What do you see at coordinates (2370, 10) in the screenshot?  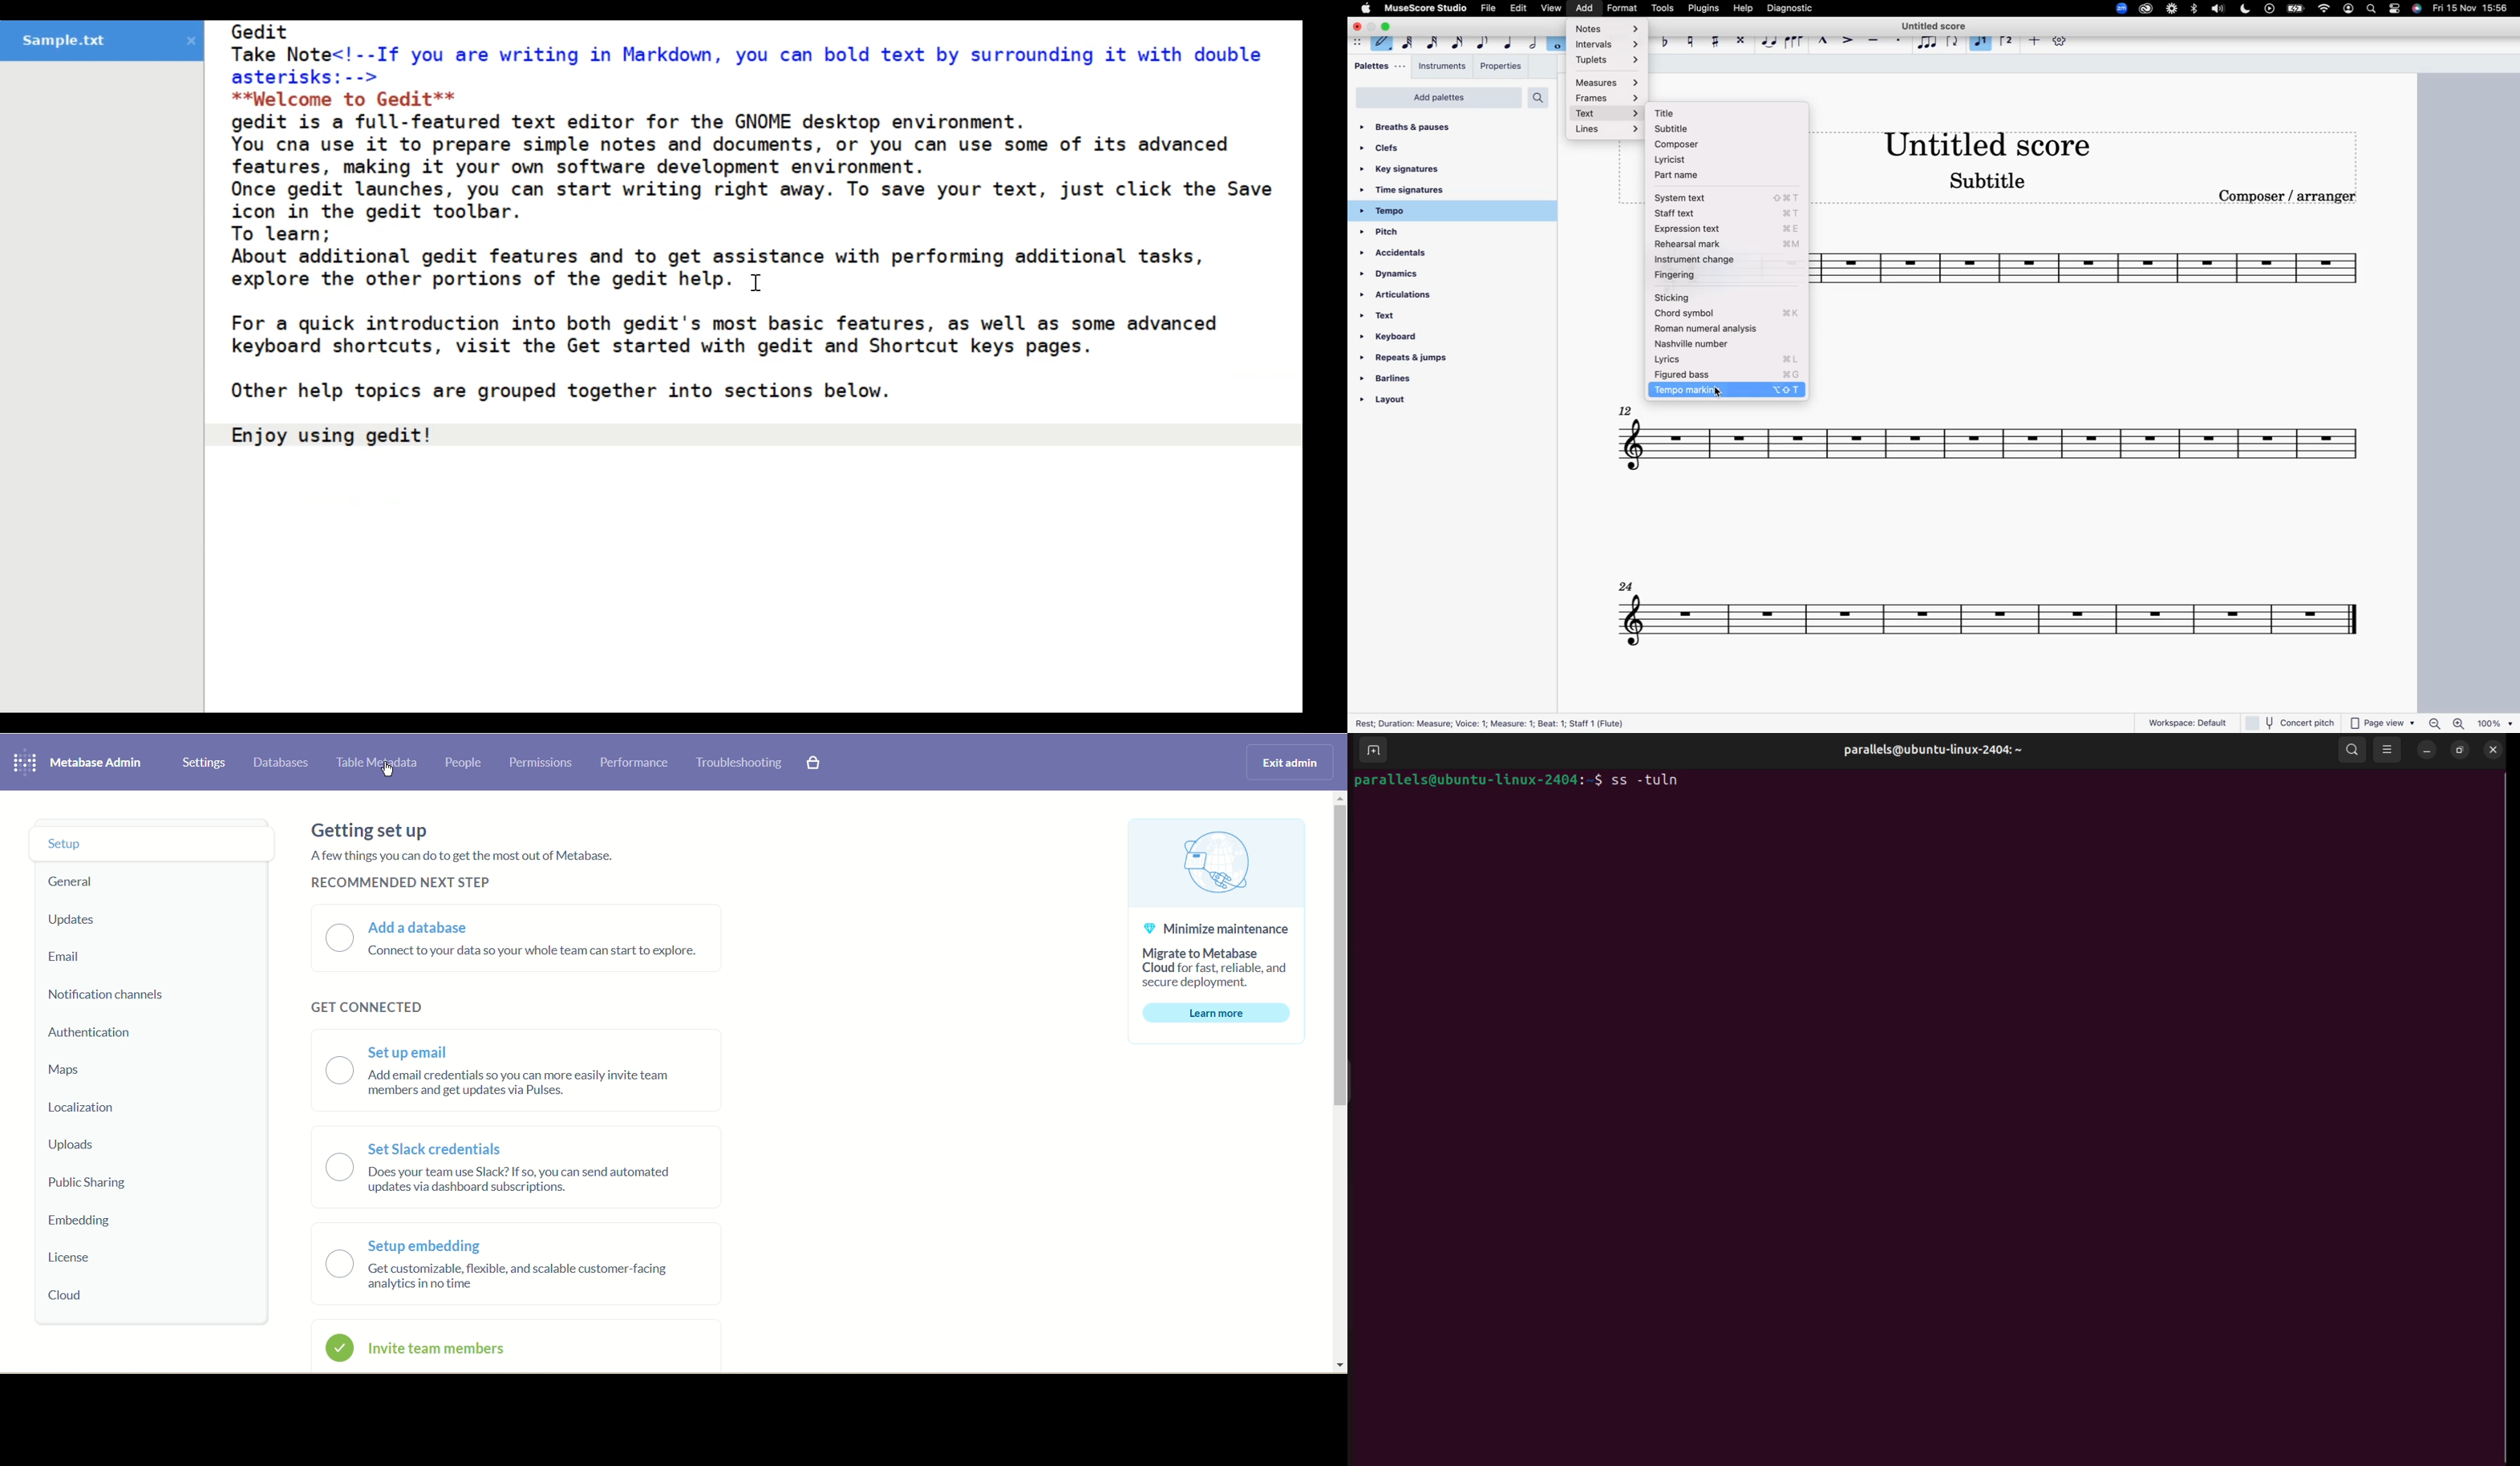 I see `search` at bounding box center [2370, 10].